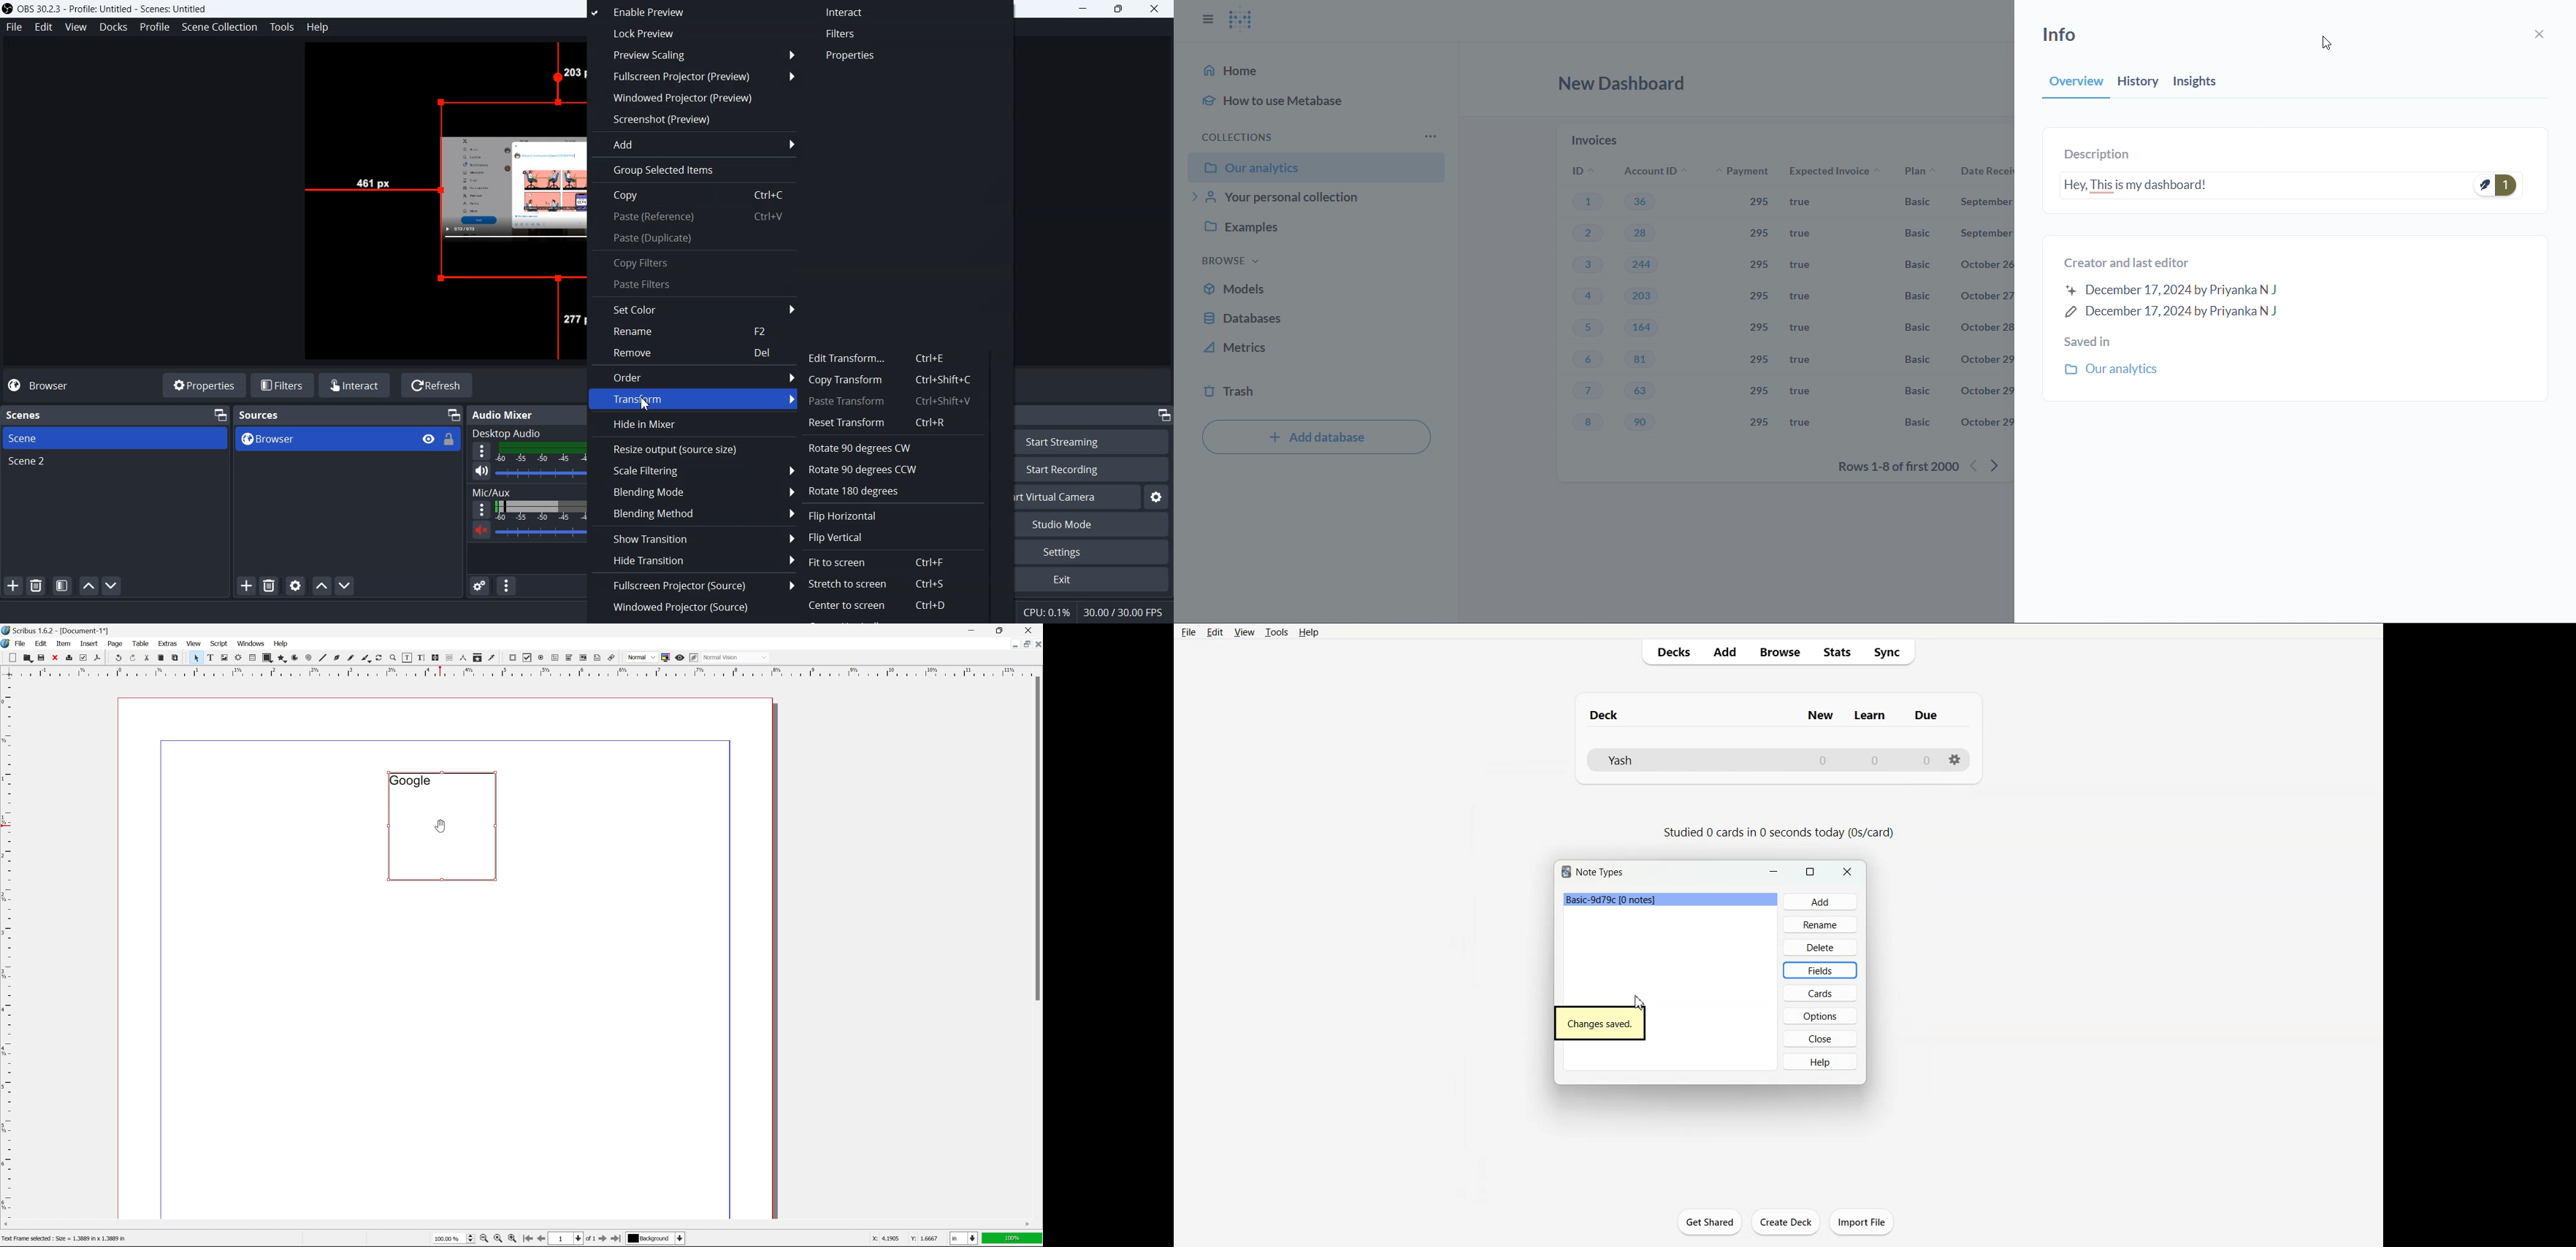  I want to click on Basic, so click(1918, 392).